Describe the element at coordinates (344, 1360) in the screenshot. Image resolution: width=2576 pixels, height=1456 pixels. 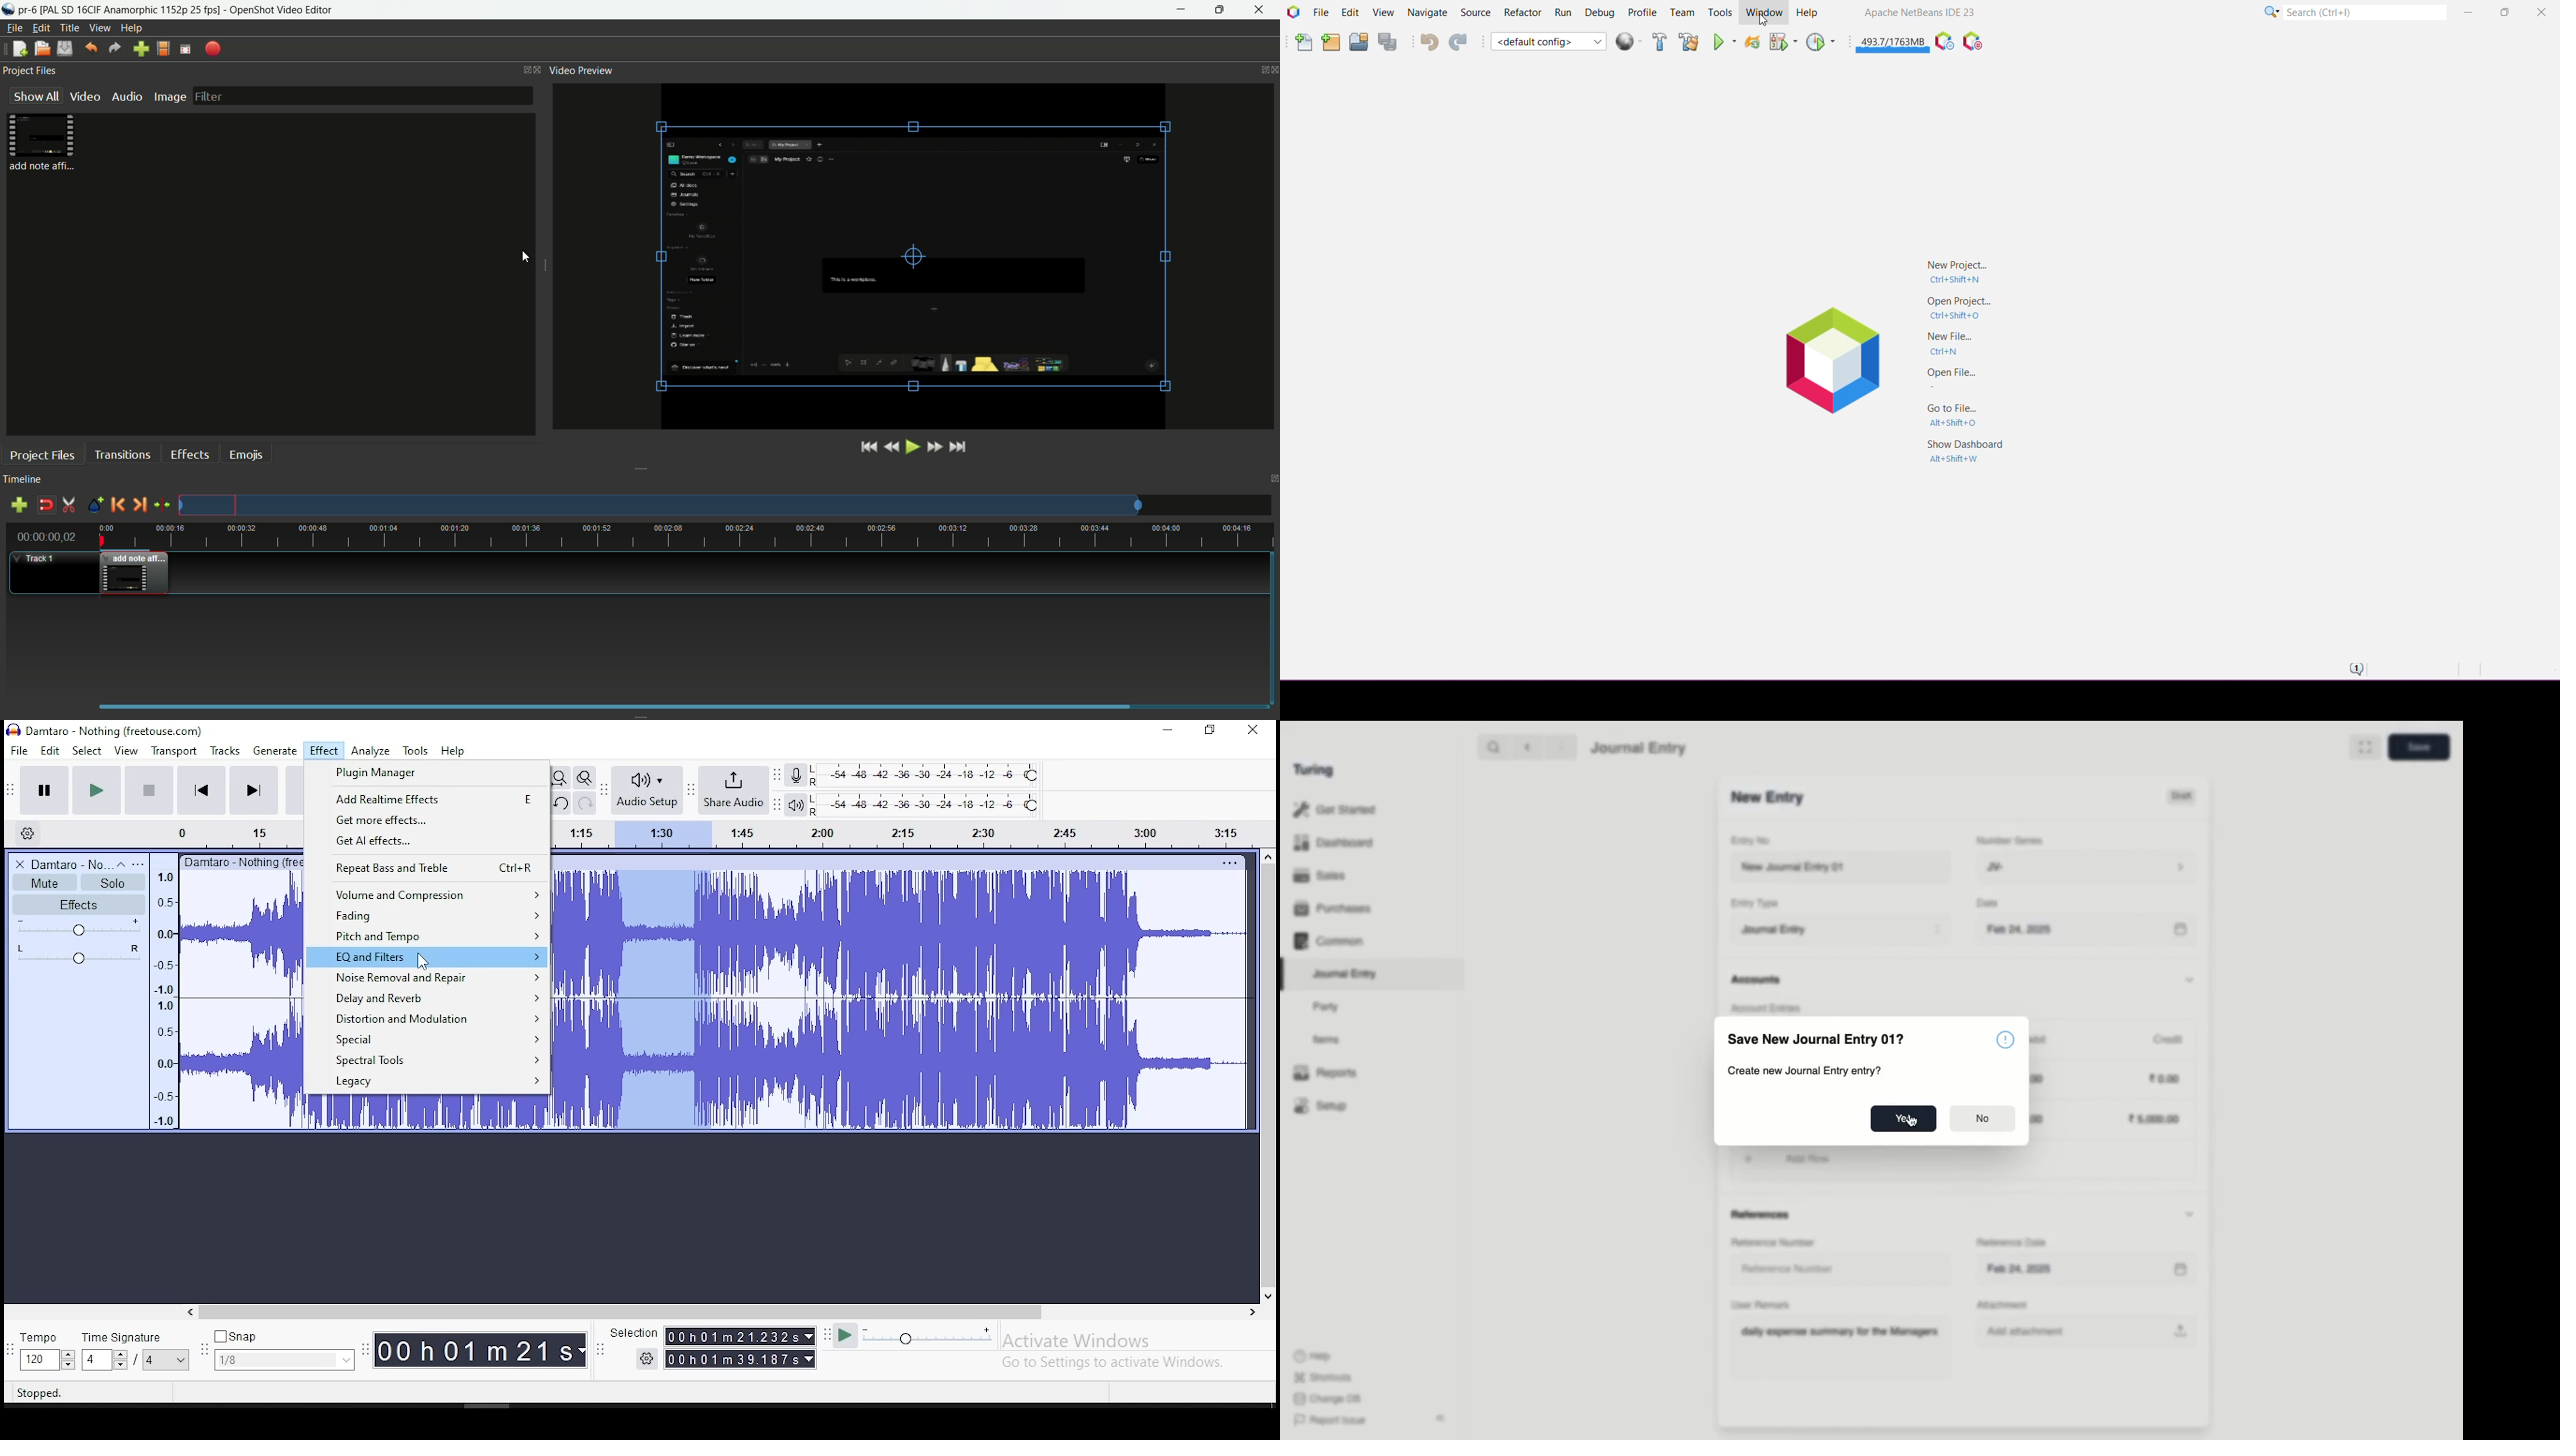
I see `drop down` at that location.